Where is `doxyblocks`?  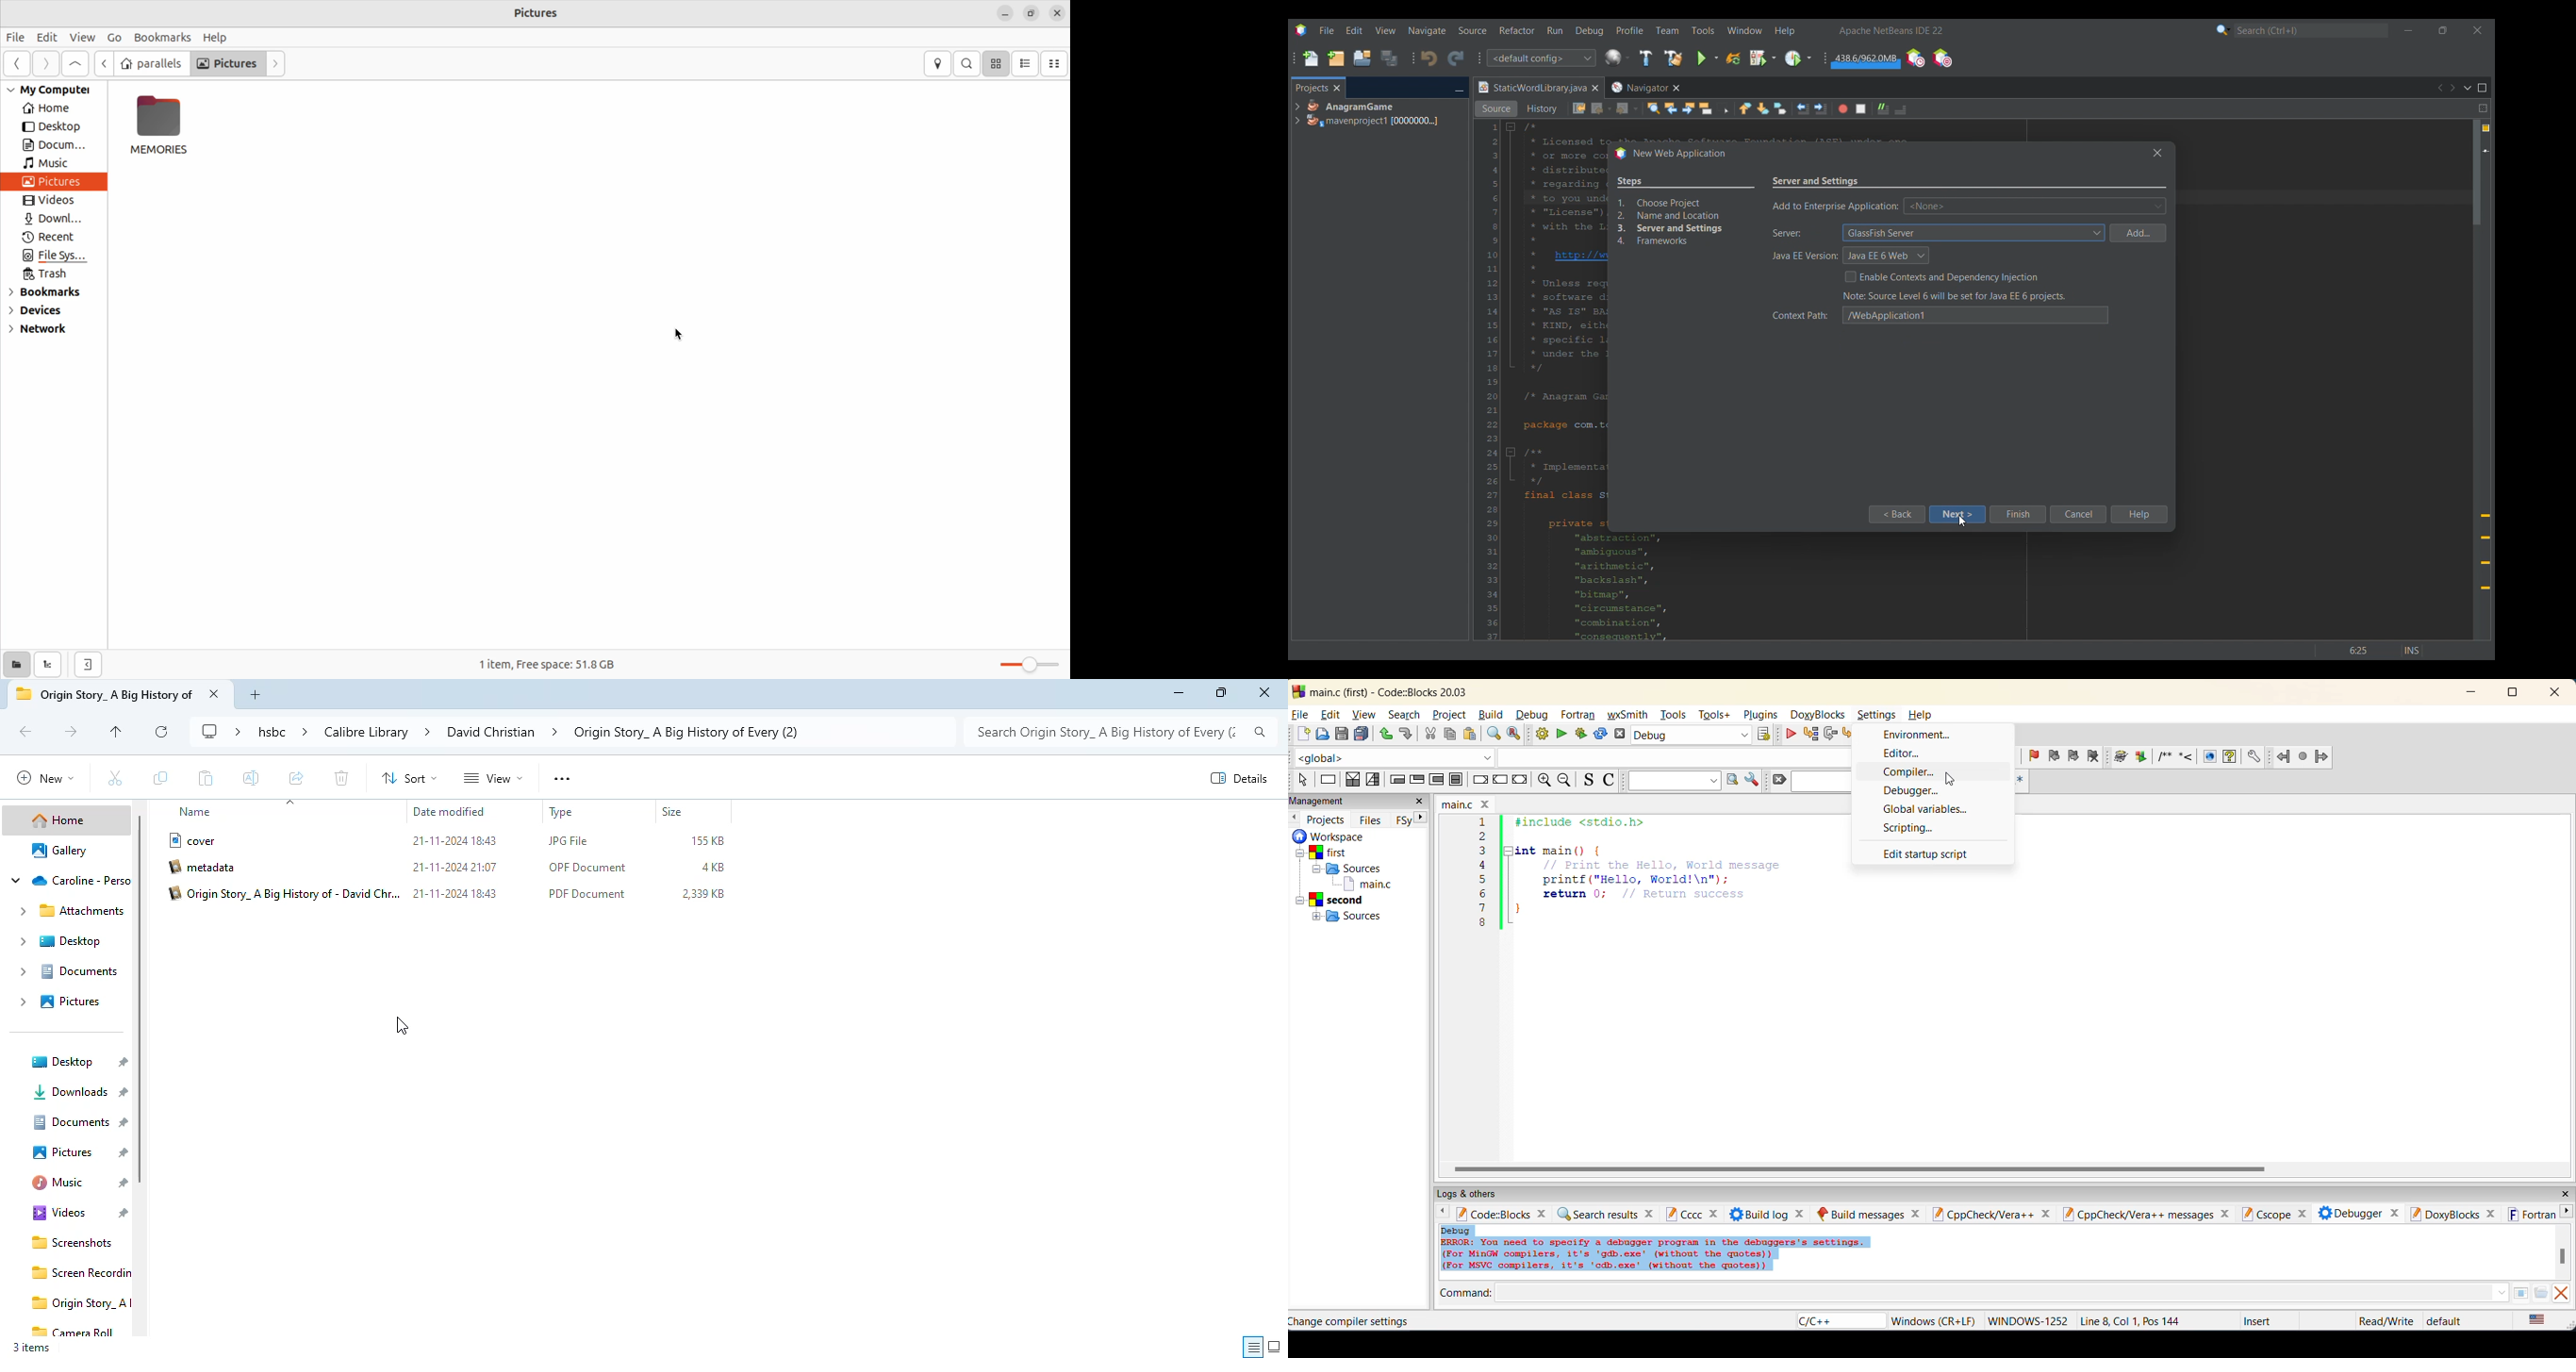 doxyblocks is located at coordinates (1817, 714).